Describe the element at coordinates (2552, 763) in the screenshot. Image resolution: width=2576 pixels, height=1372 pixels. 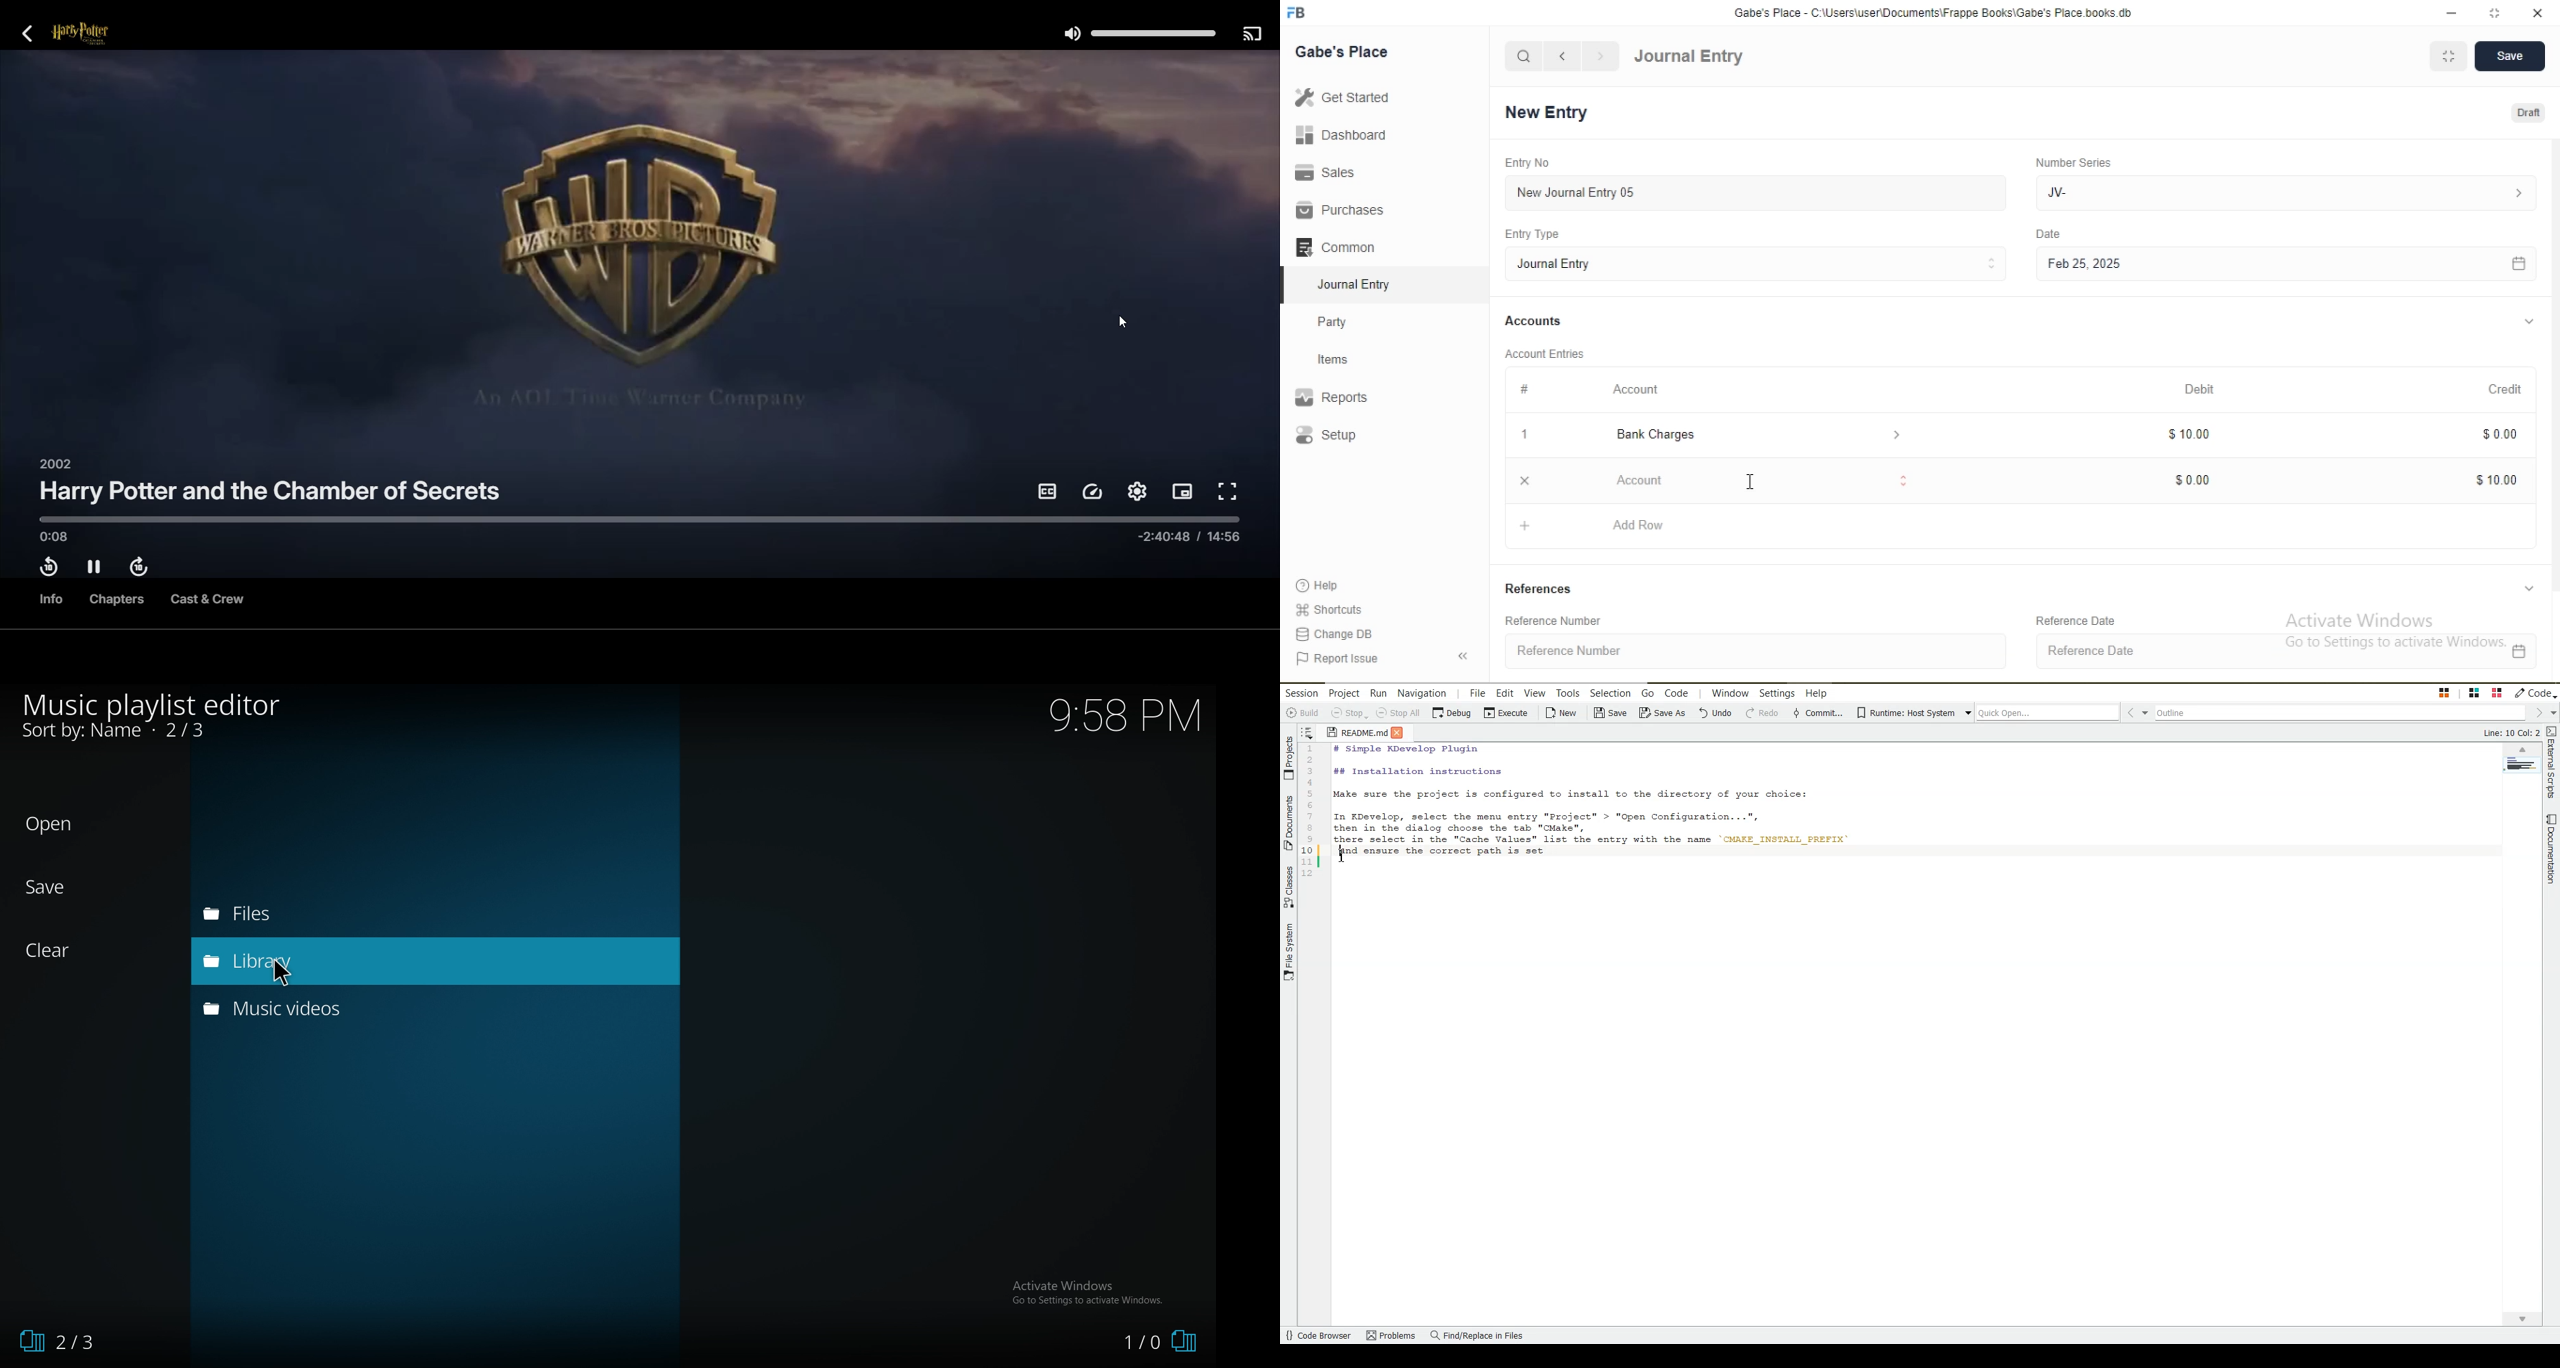
I see `External Scripts` at that location.